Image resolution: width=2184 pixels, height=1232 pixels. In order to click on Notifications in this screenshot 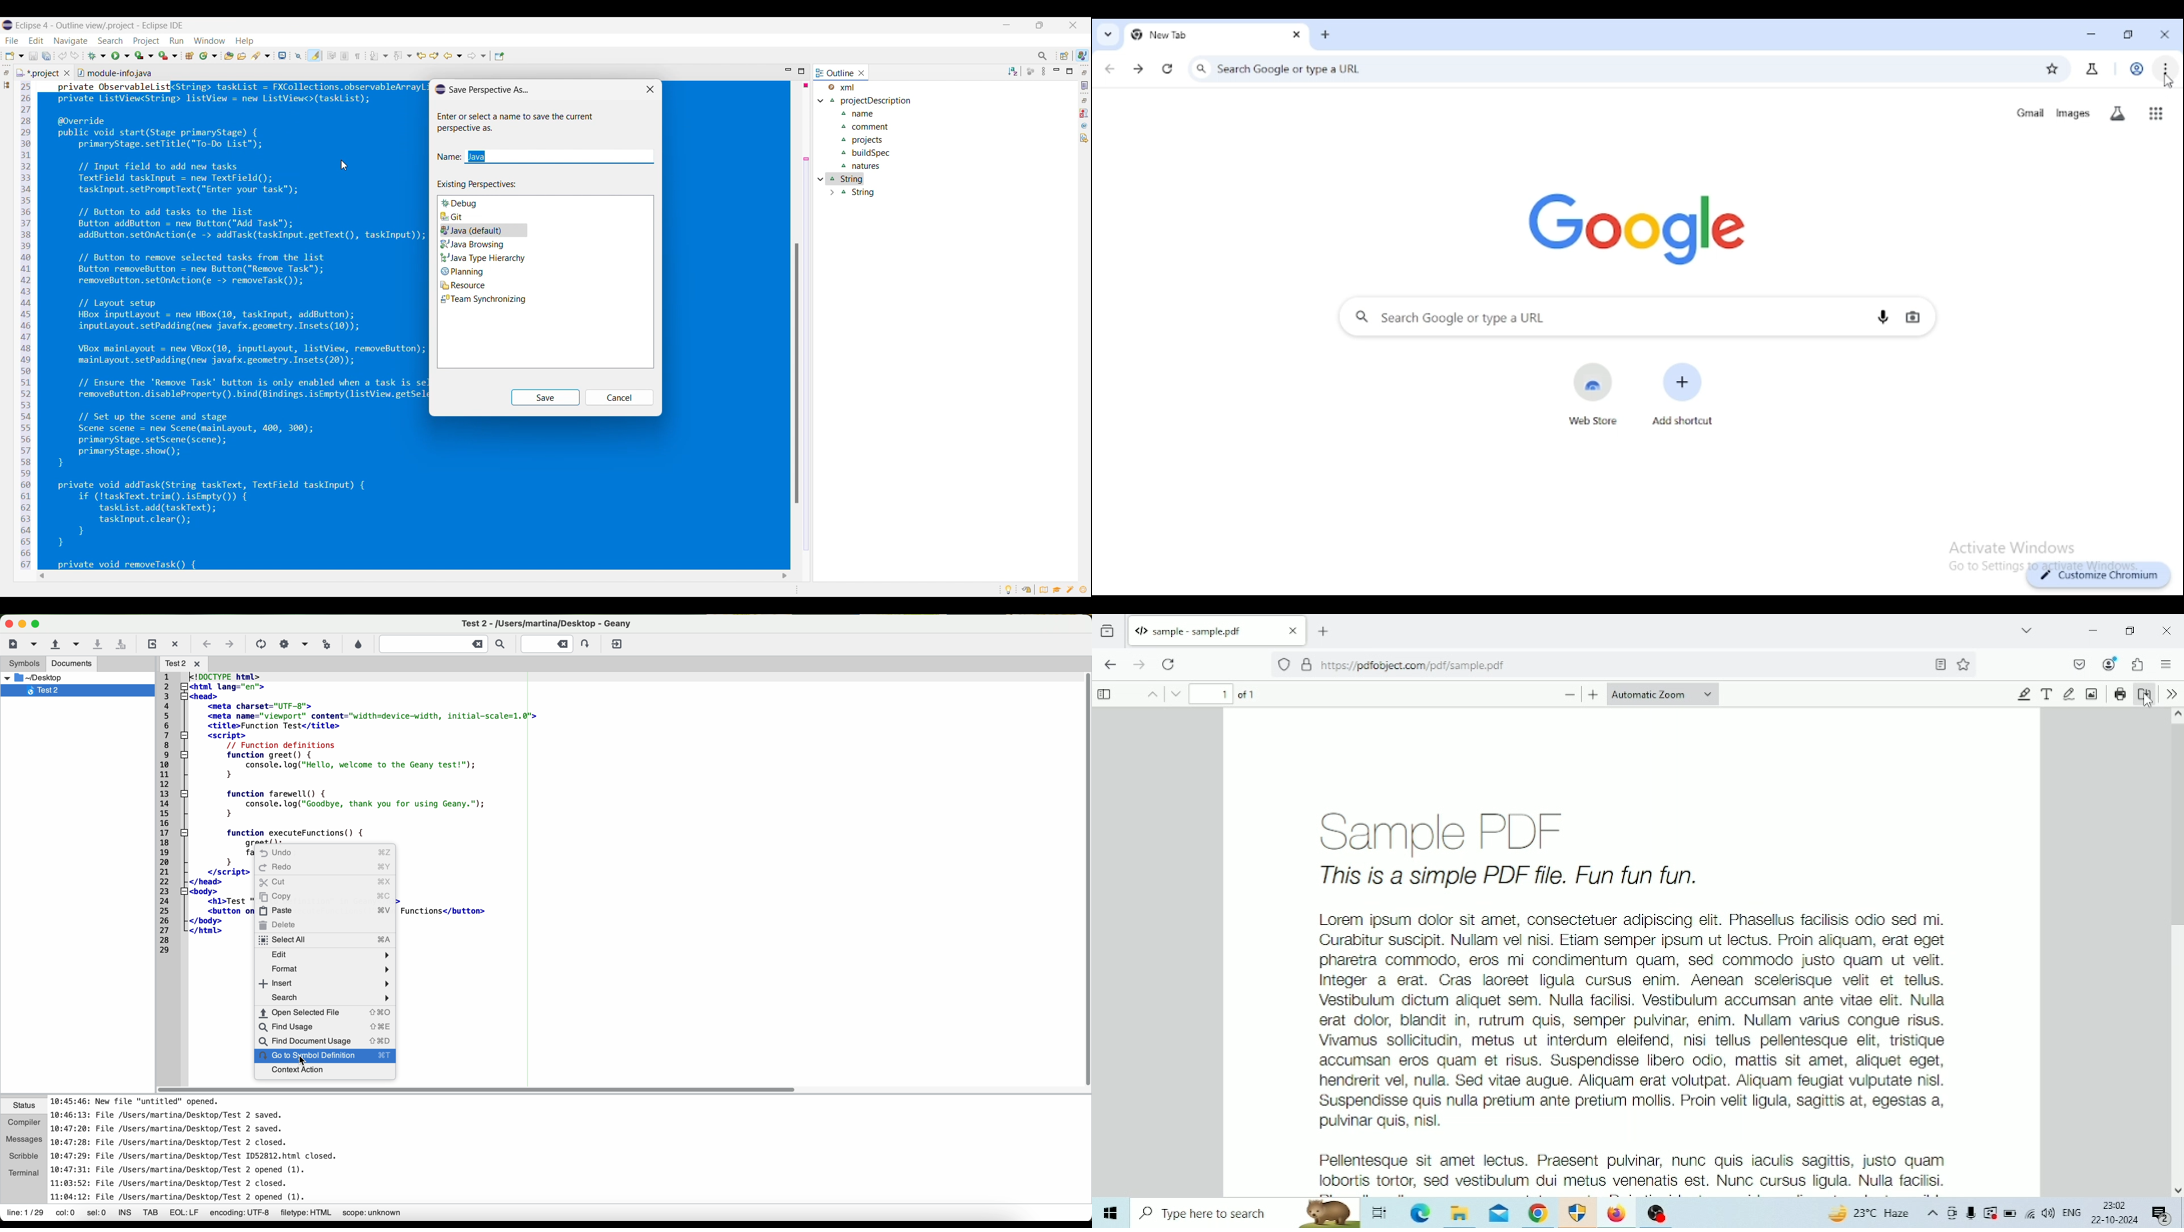, I will do `click(2162, 1215)`.